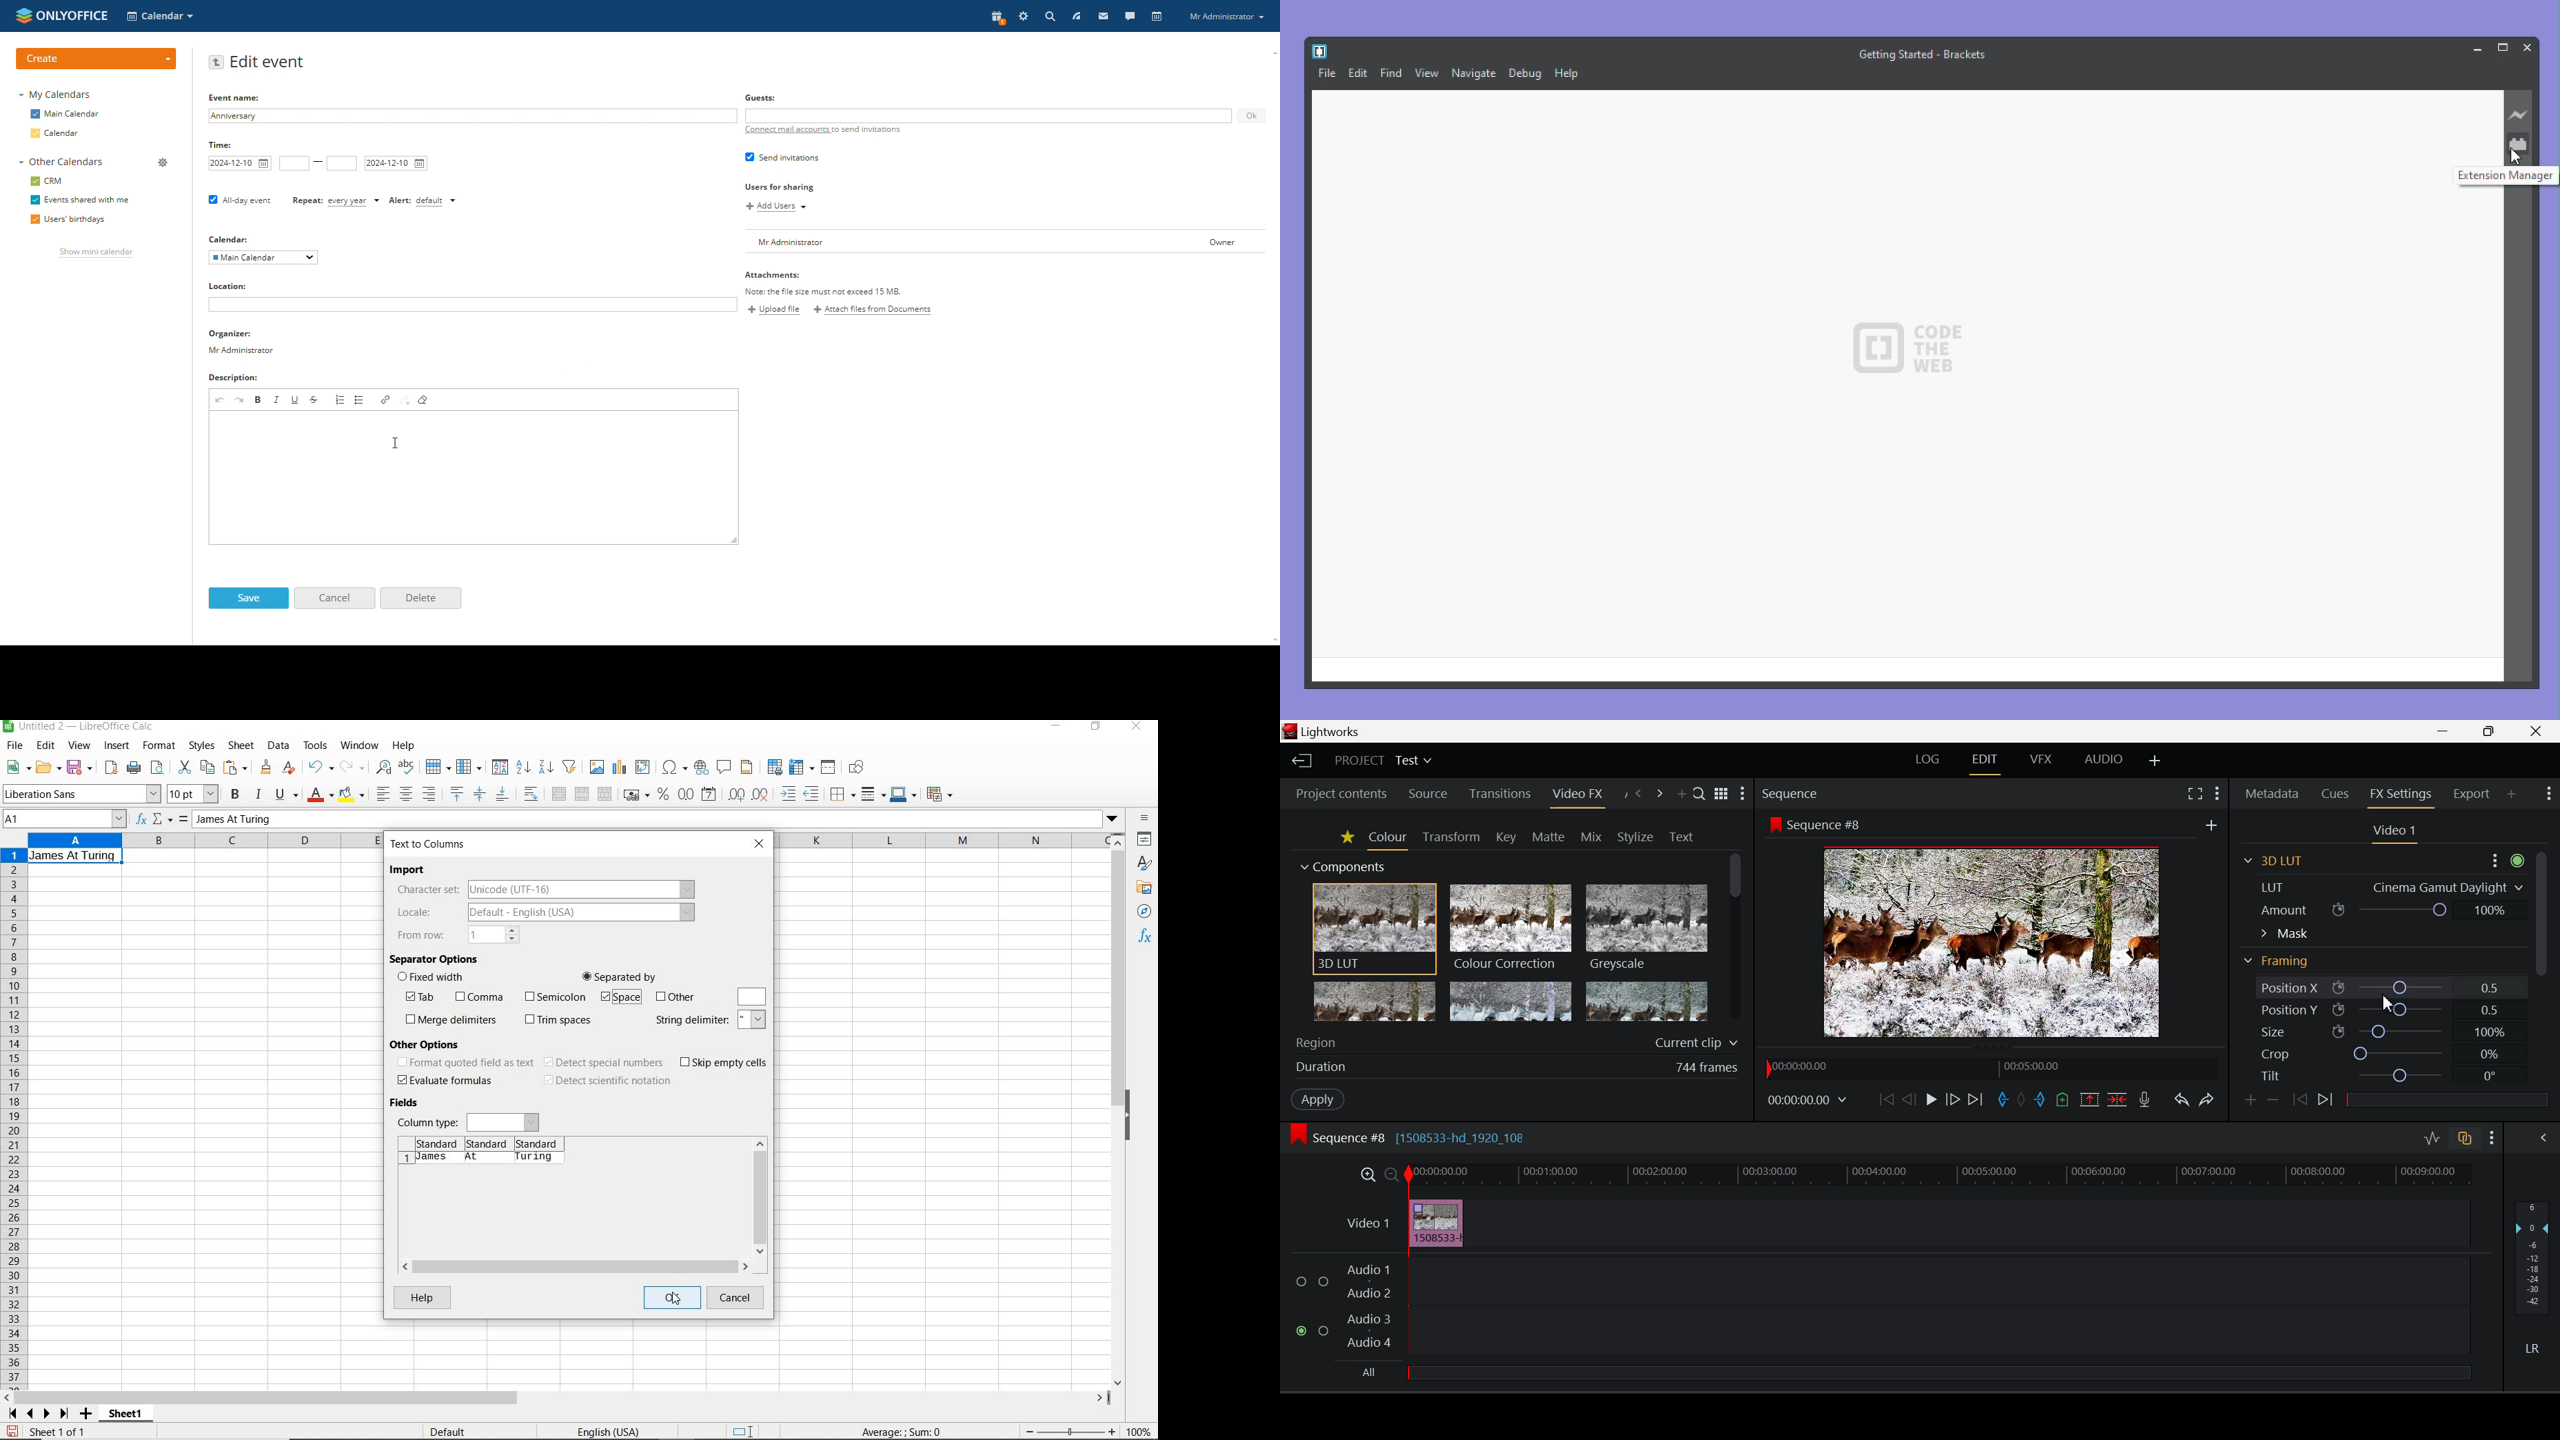 The width and height of the screenshot is (2576, 1456). I want to click on ok, so click(1251, 115).